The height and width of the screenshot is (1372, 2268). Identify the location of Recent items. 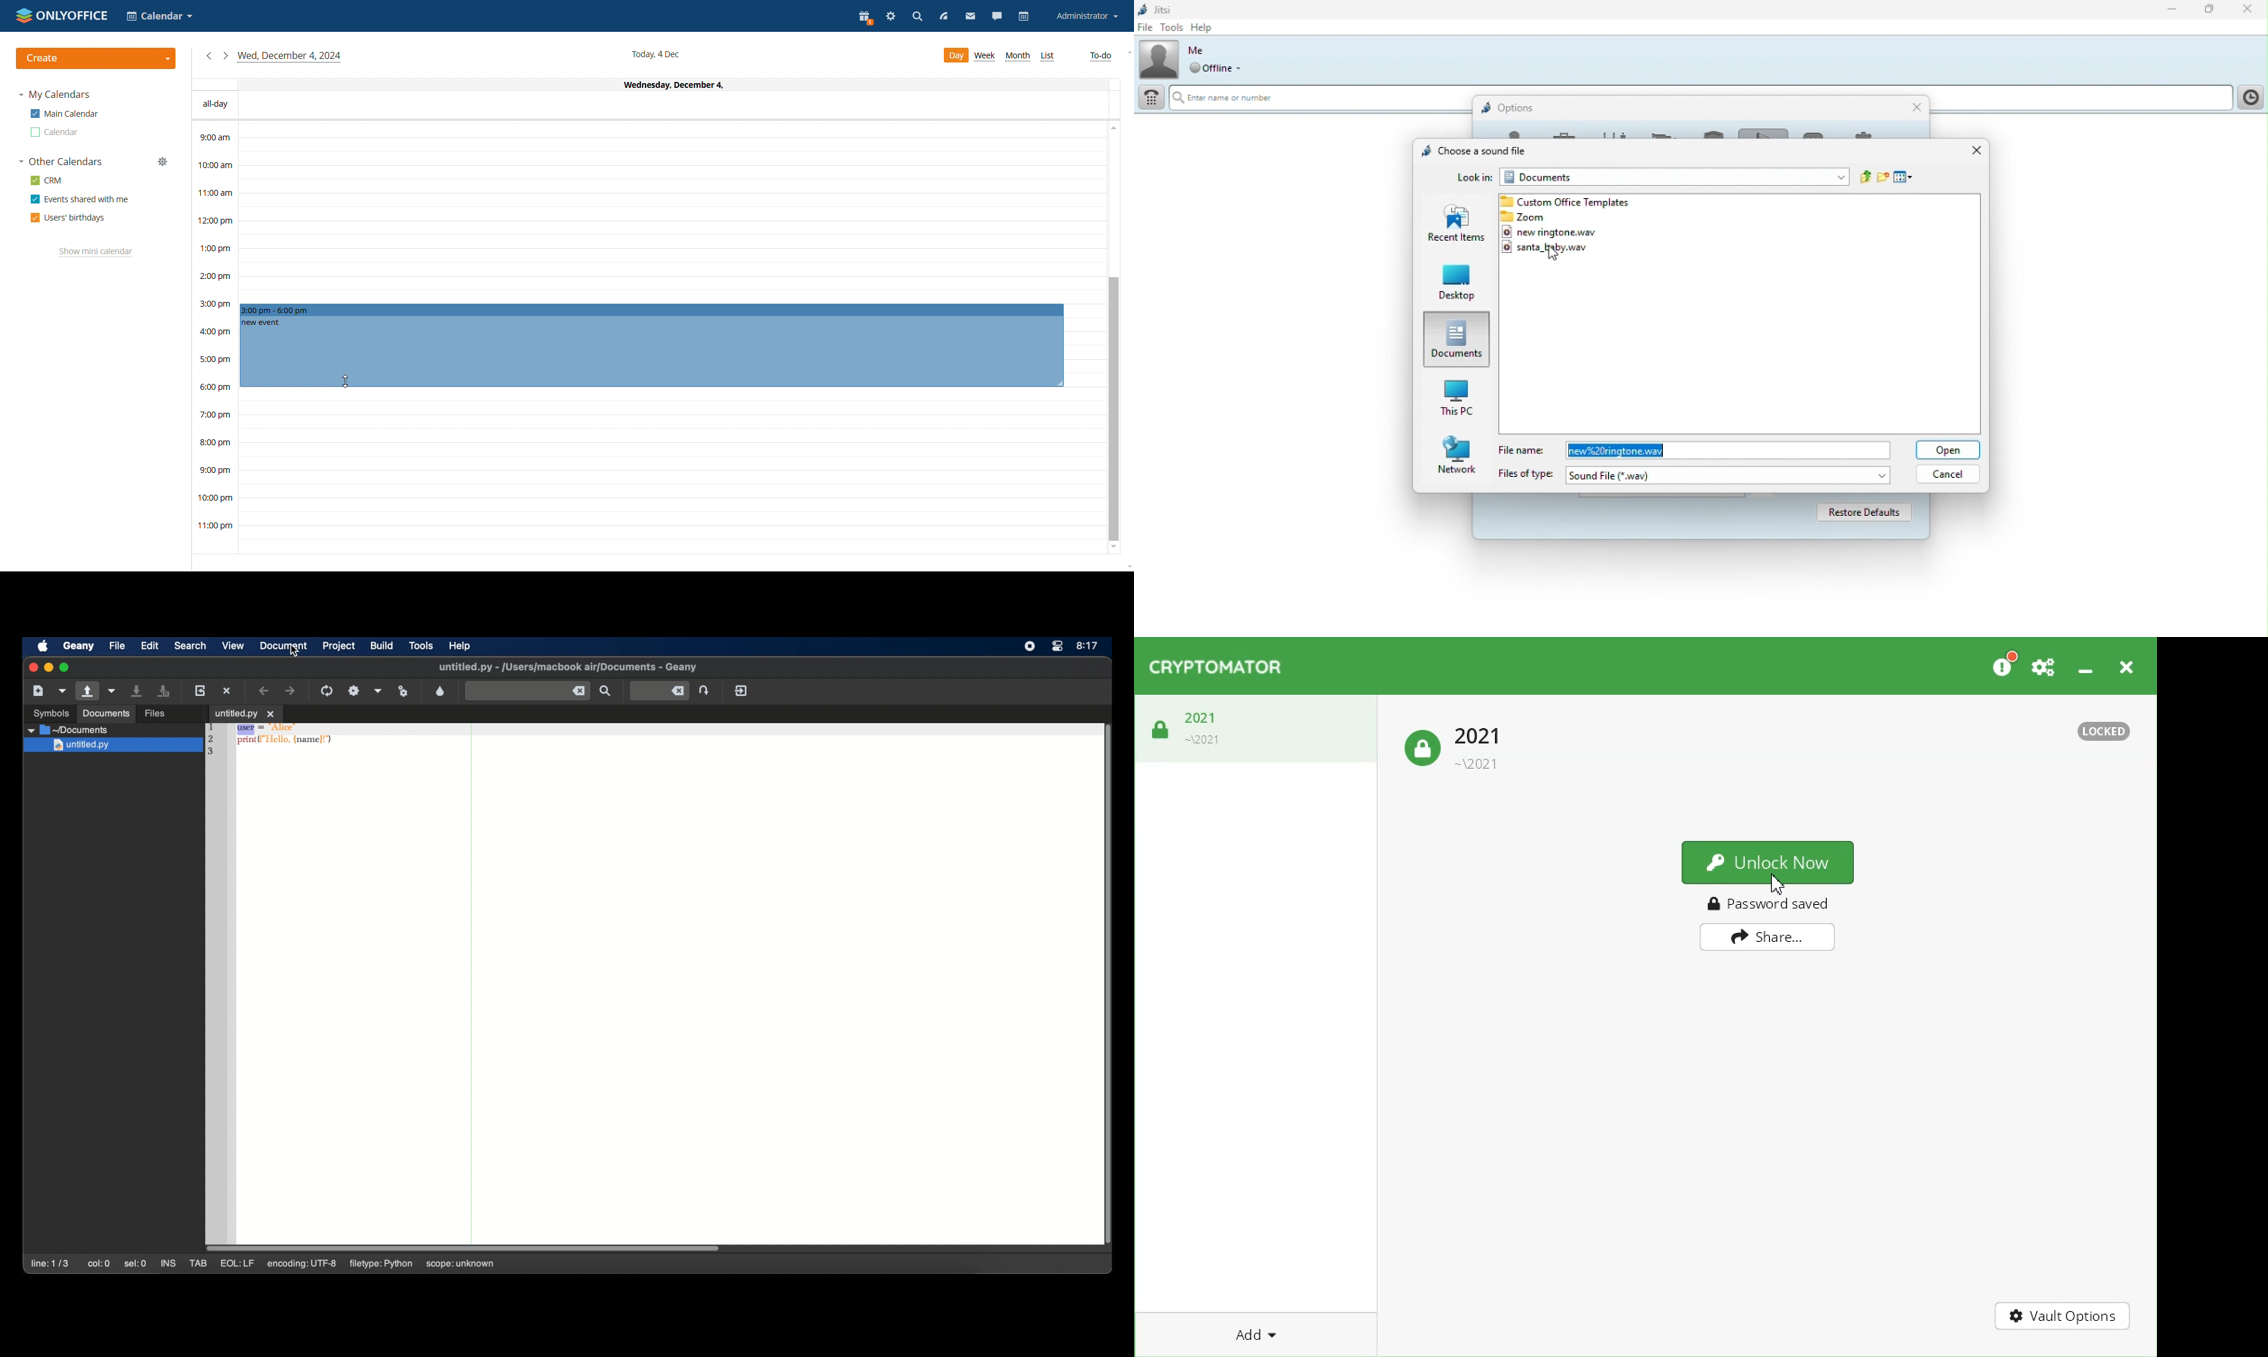
(1457, 226).